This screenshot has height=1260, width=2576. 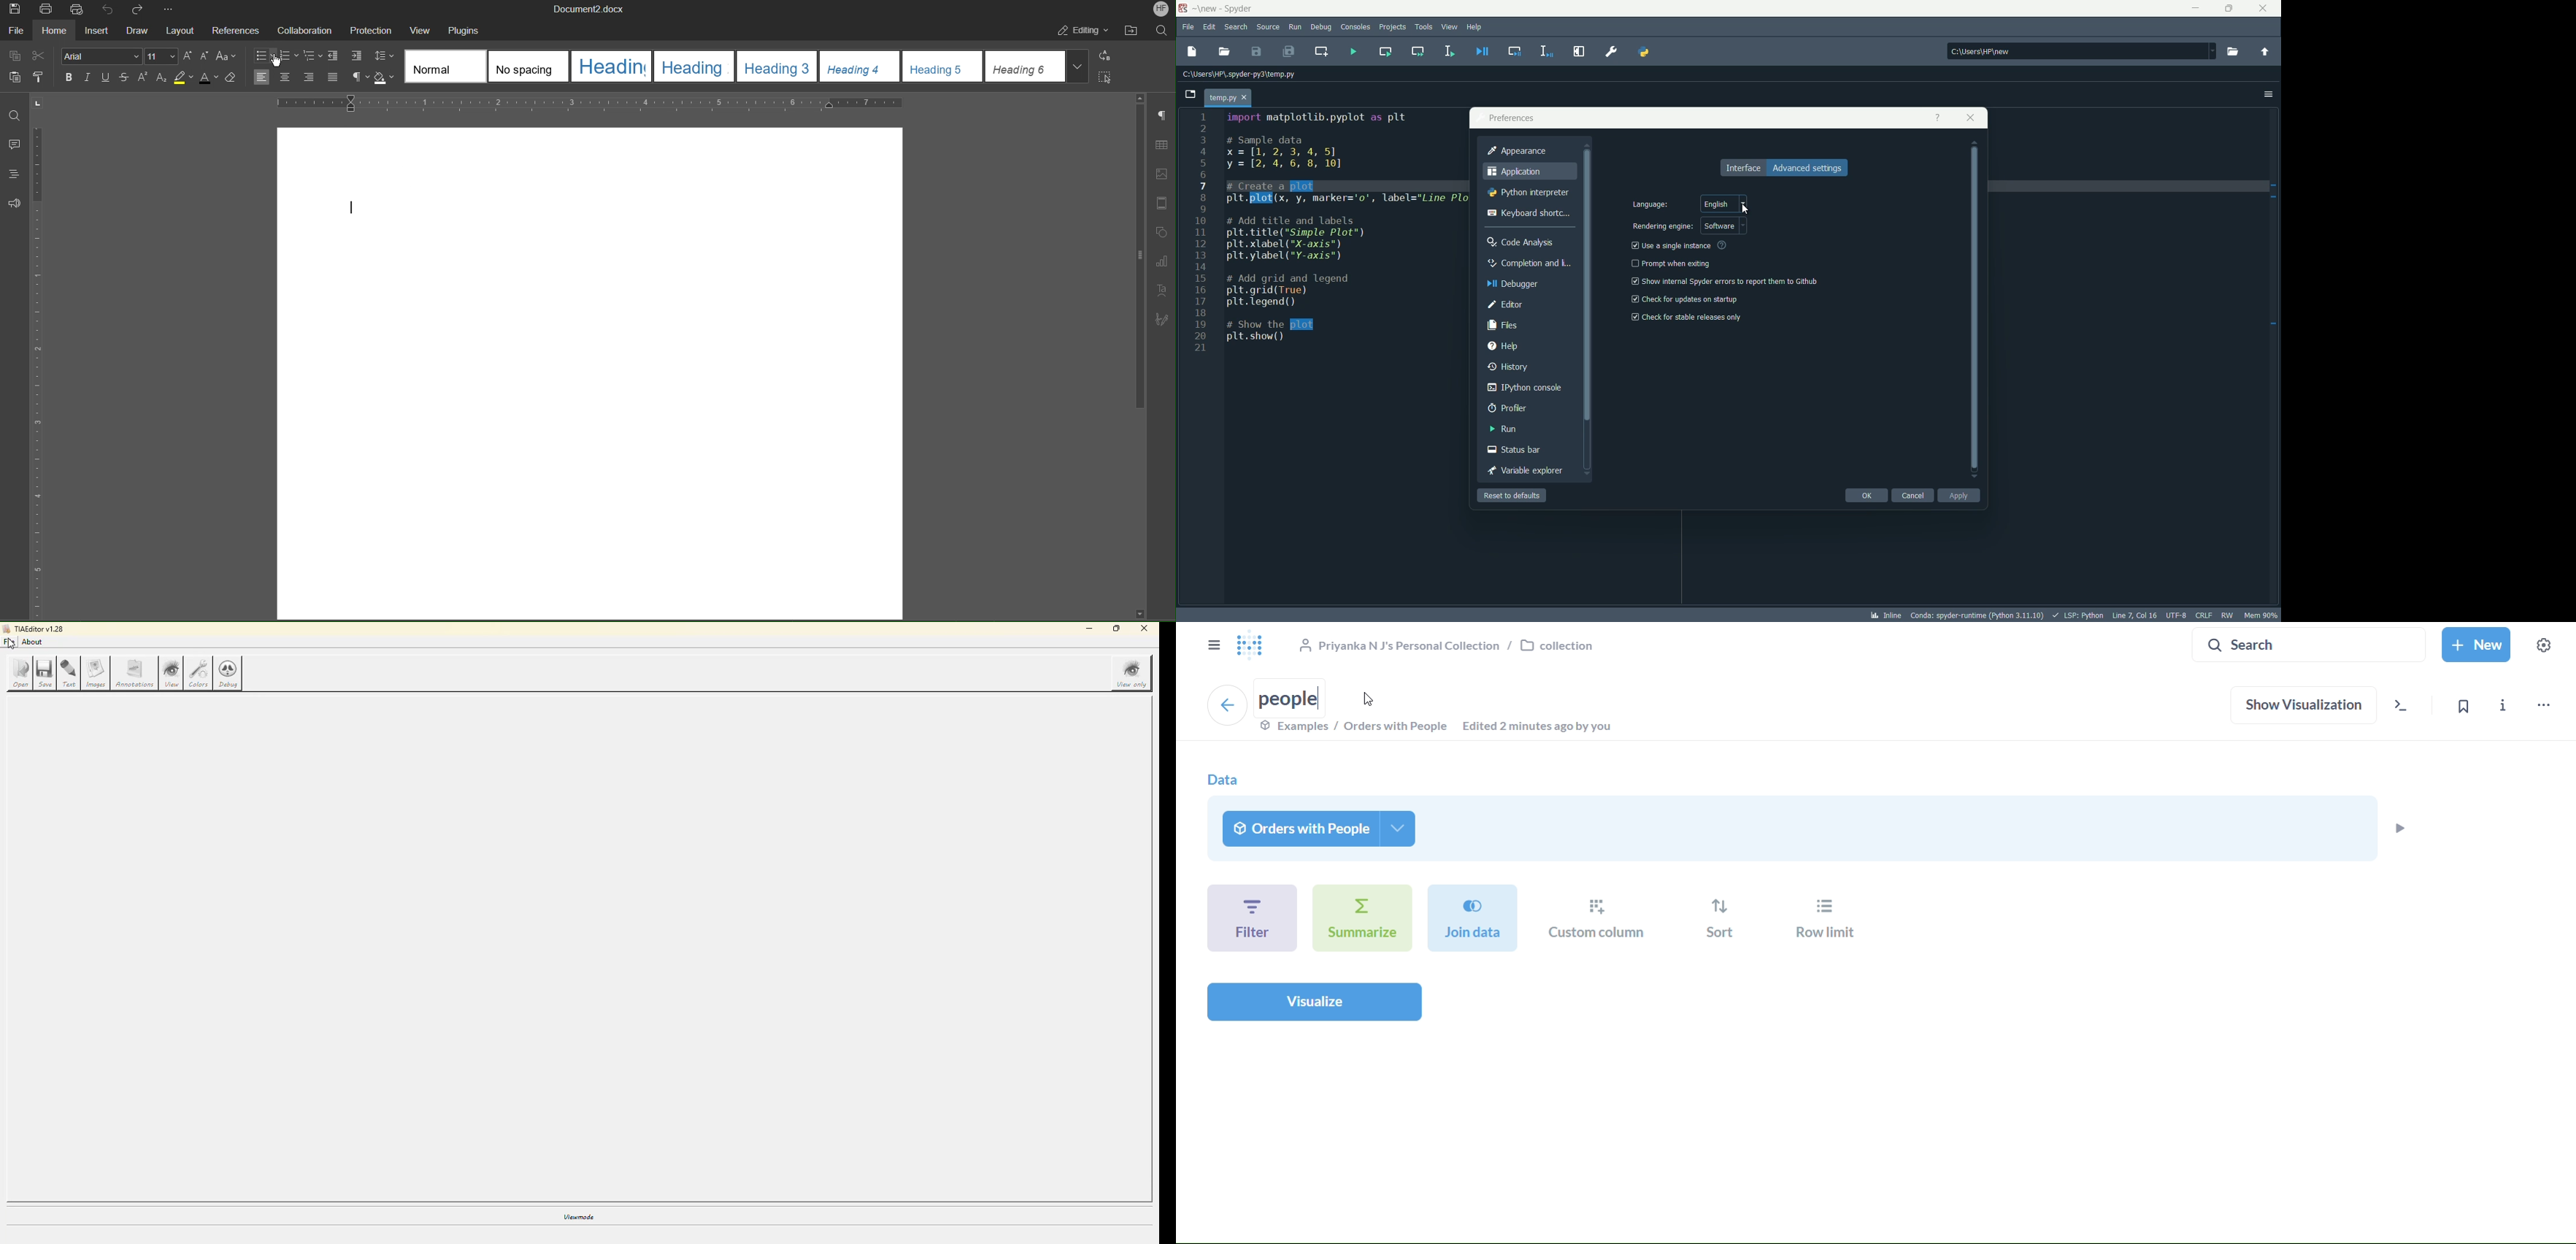 What do you see at coordinates (166, 78) in the screenshot?
I see `Subscript` at bounding box center [166, 78].